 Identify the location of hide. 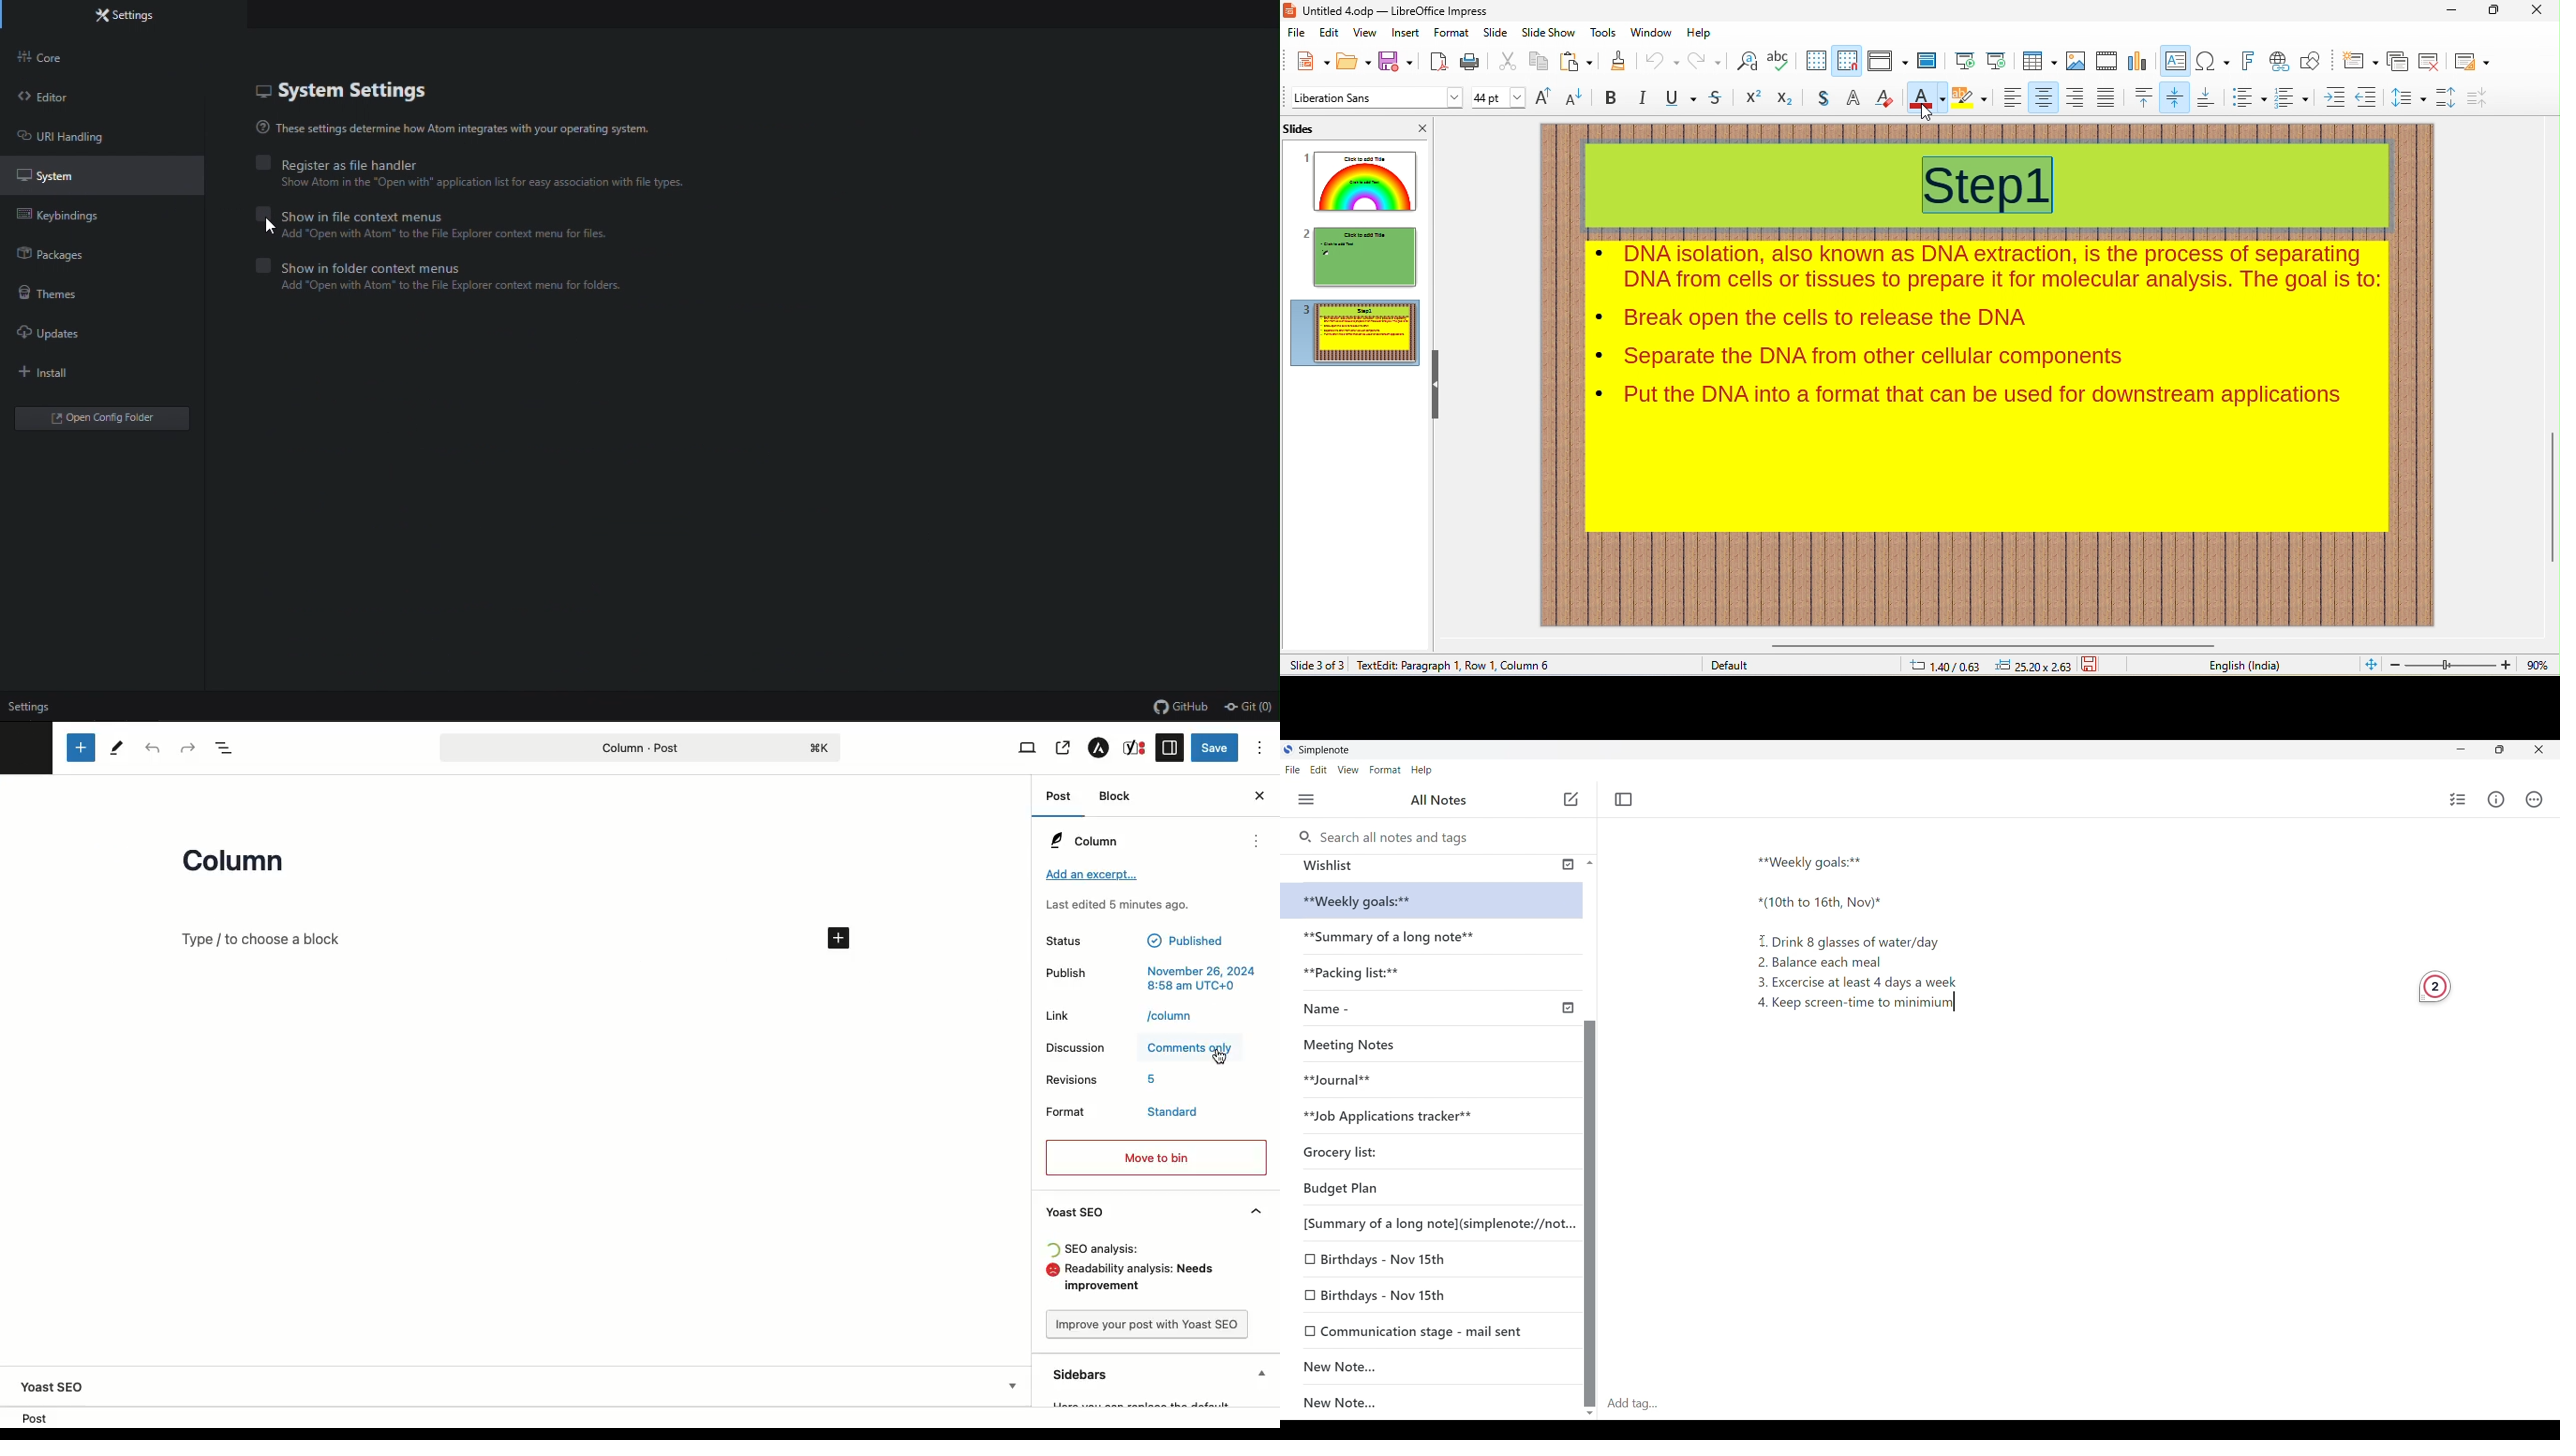
(1440, 389).